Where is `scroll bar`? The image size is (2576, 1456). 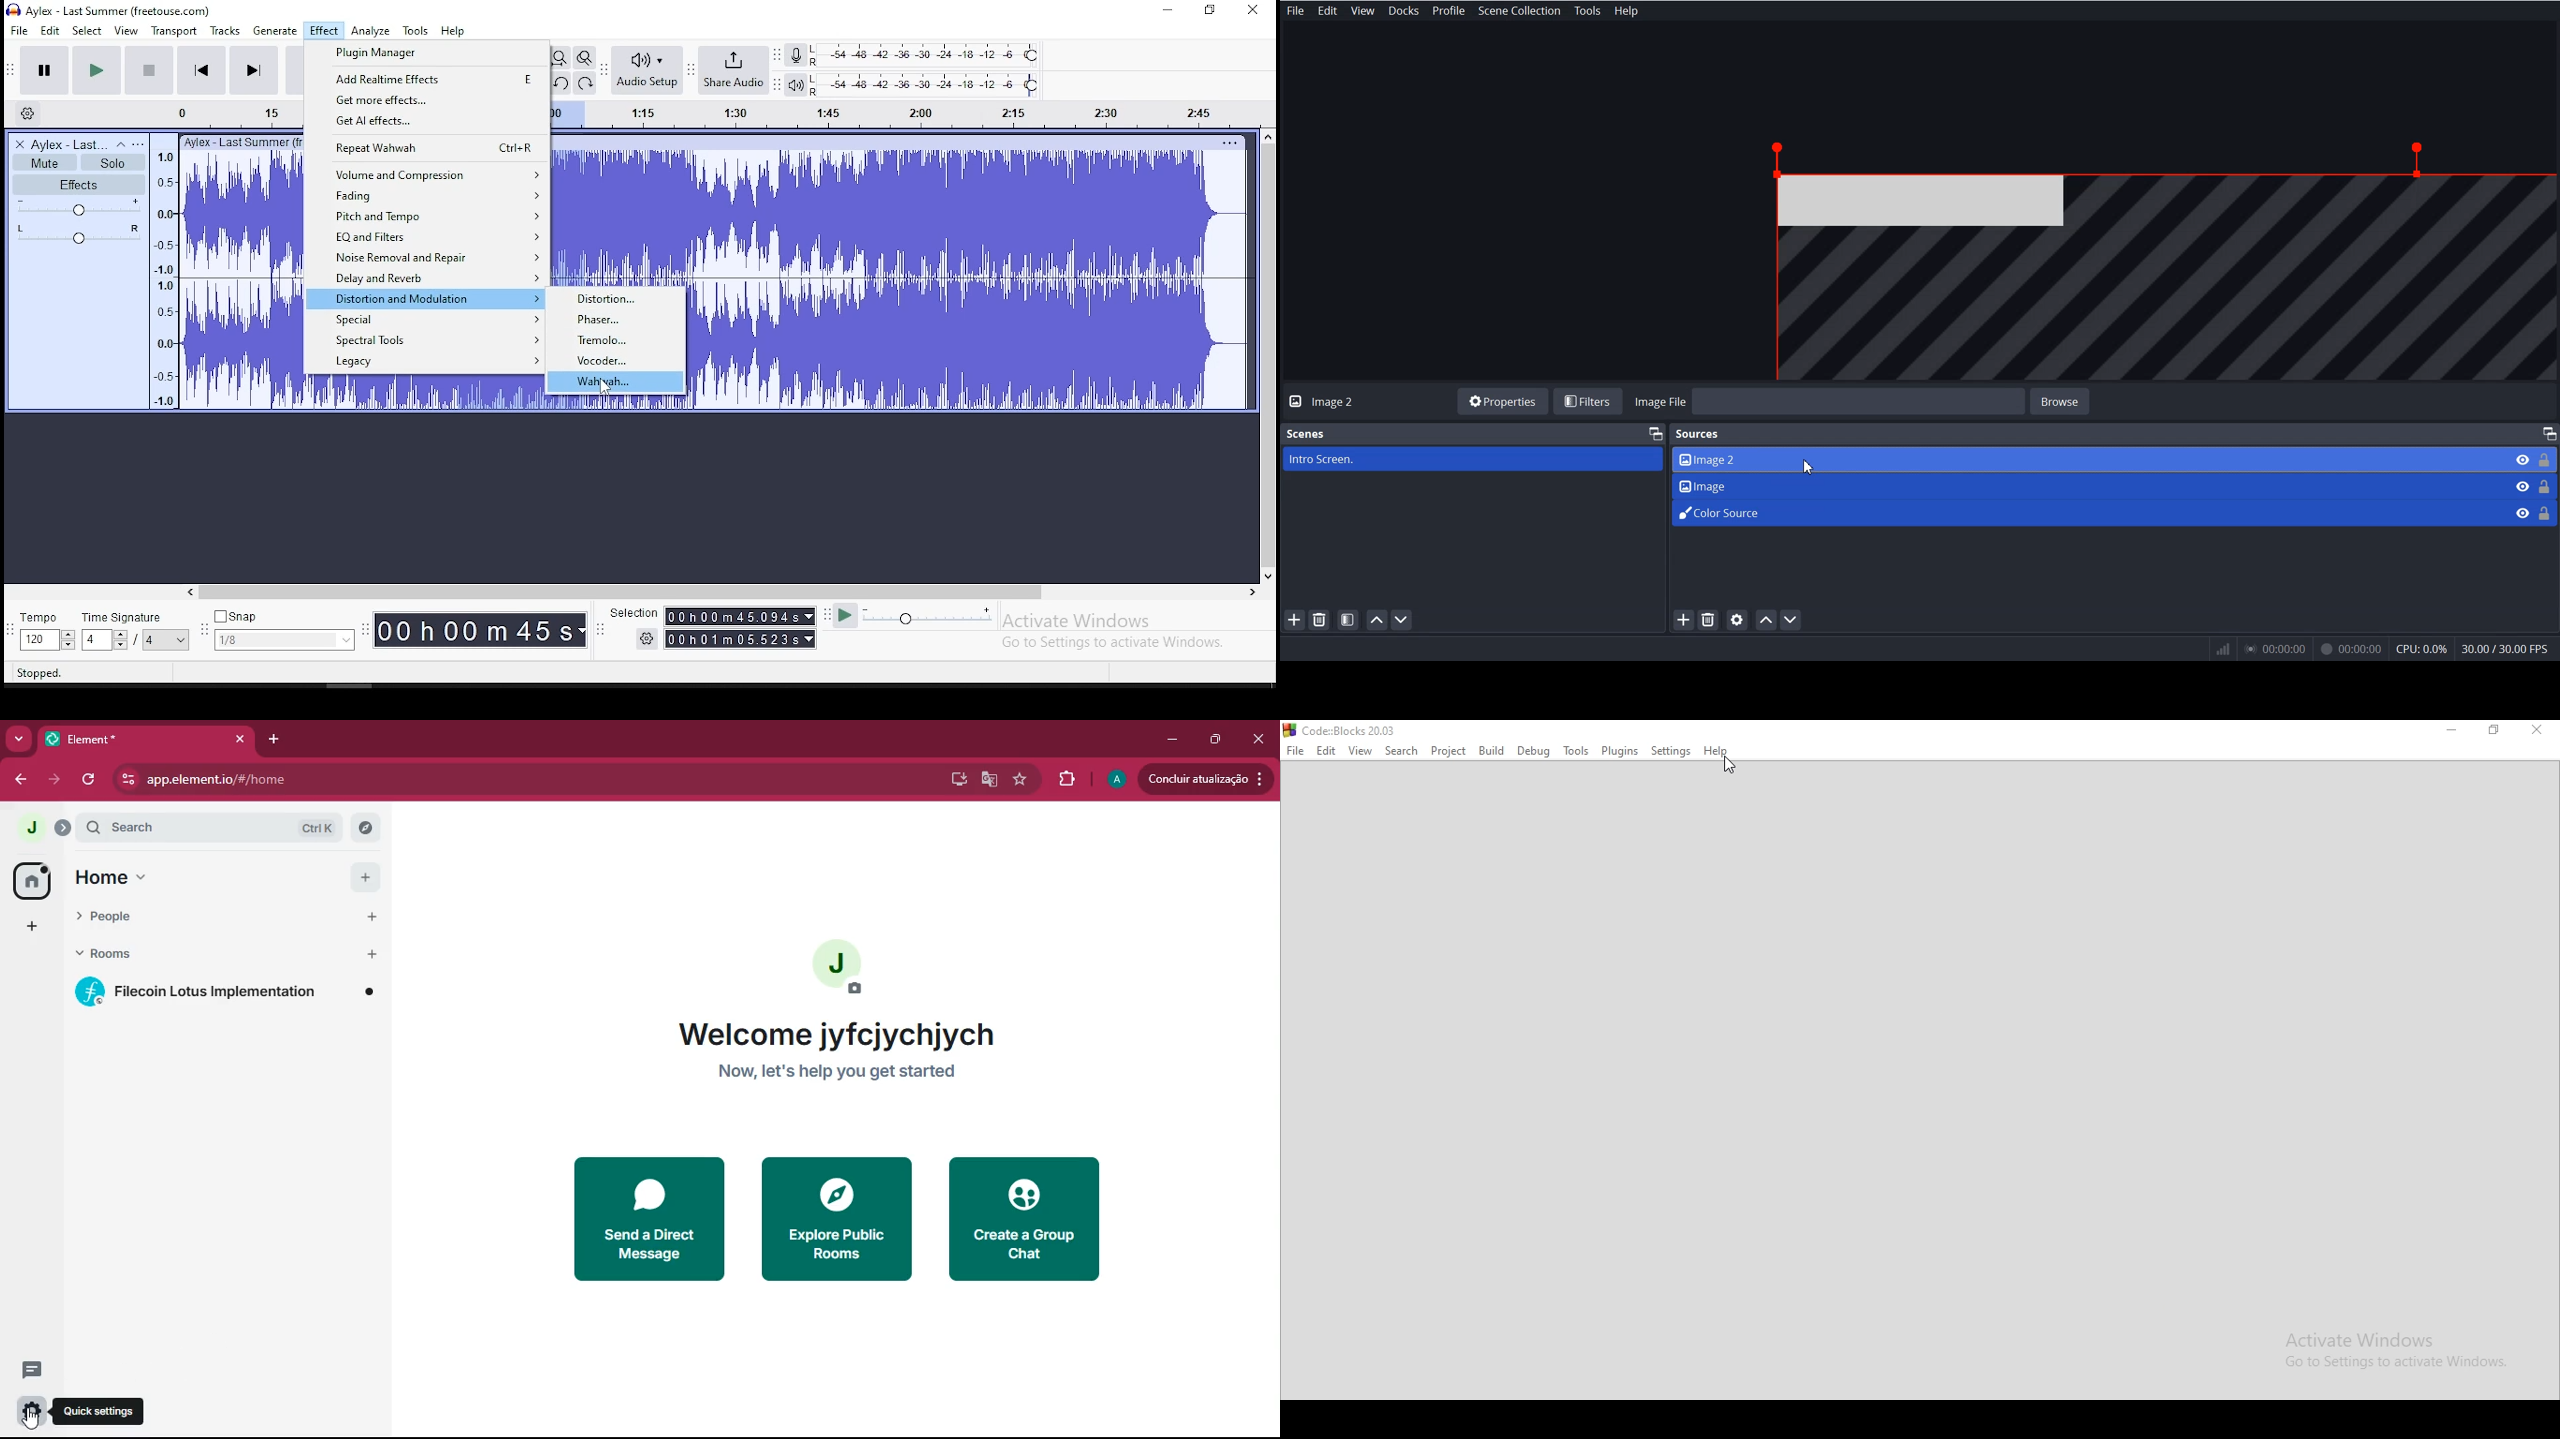
scroll bar is located at coordinates (1268, 356).